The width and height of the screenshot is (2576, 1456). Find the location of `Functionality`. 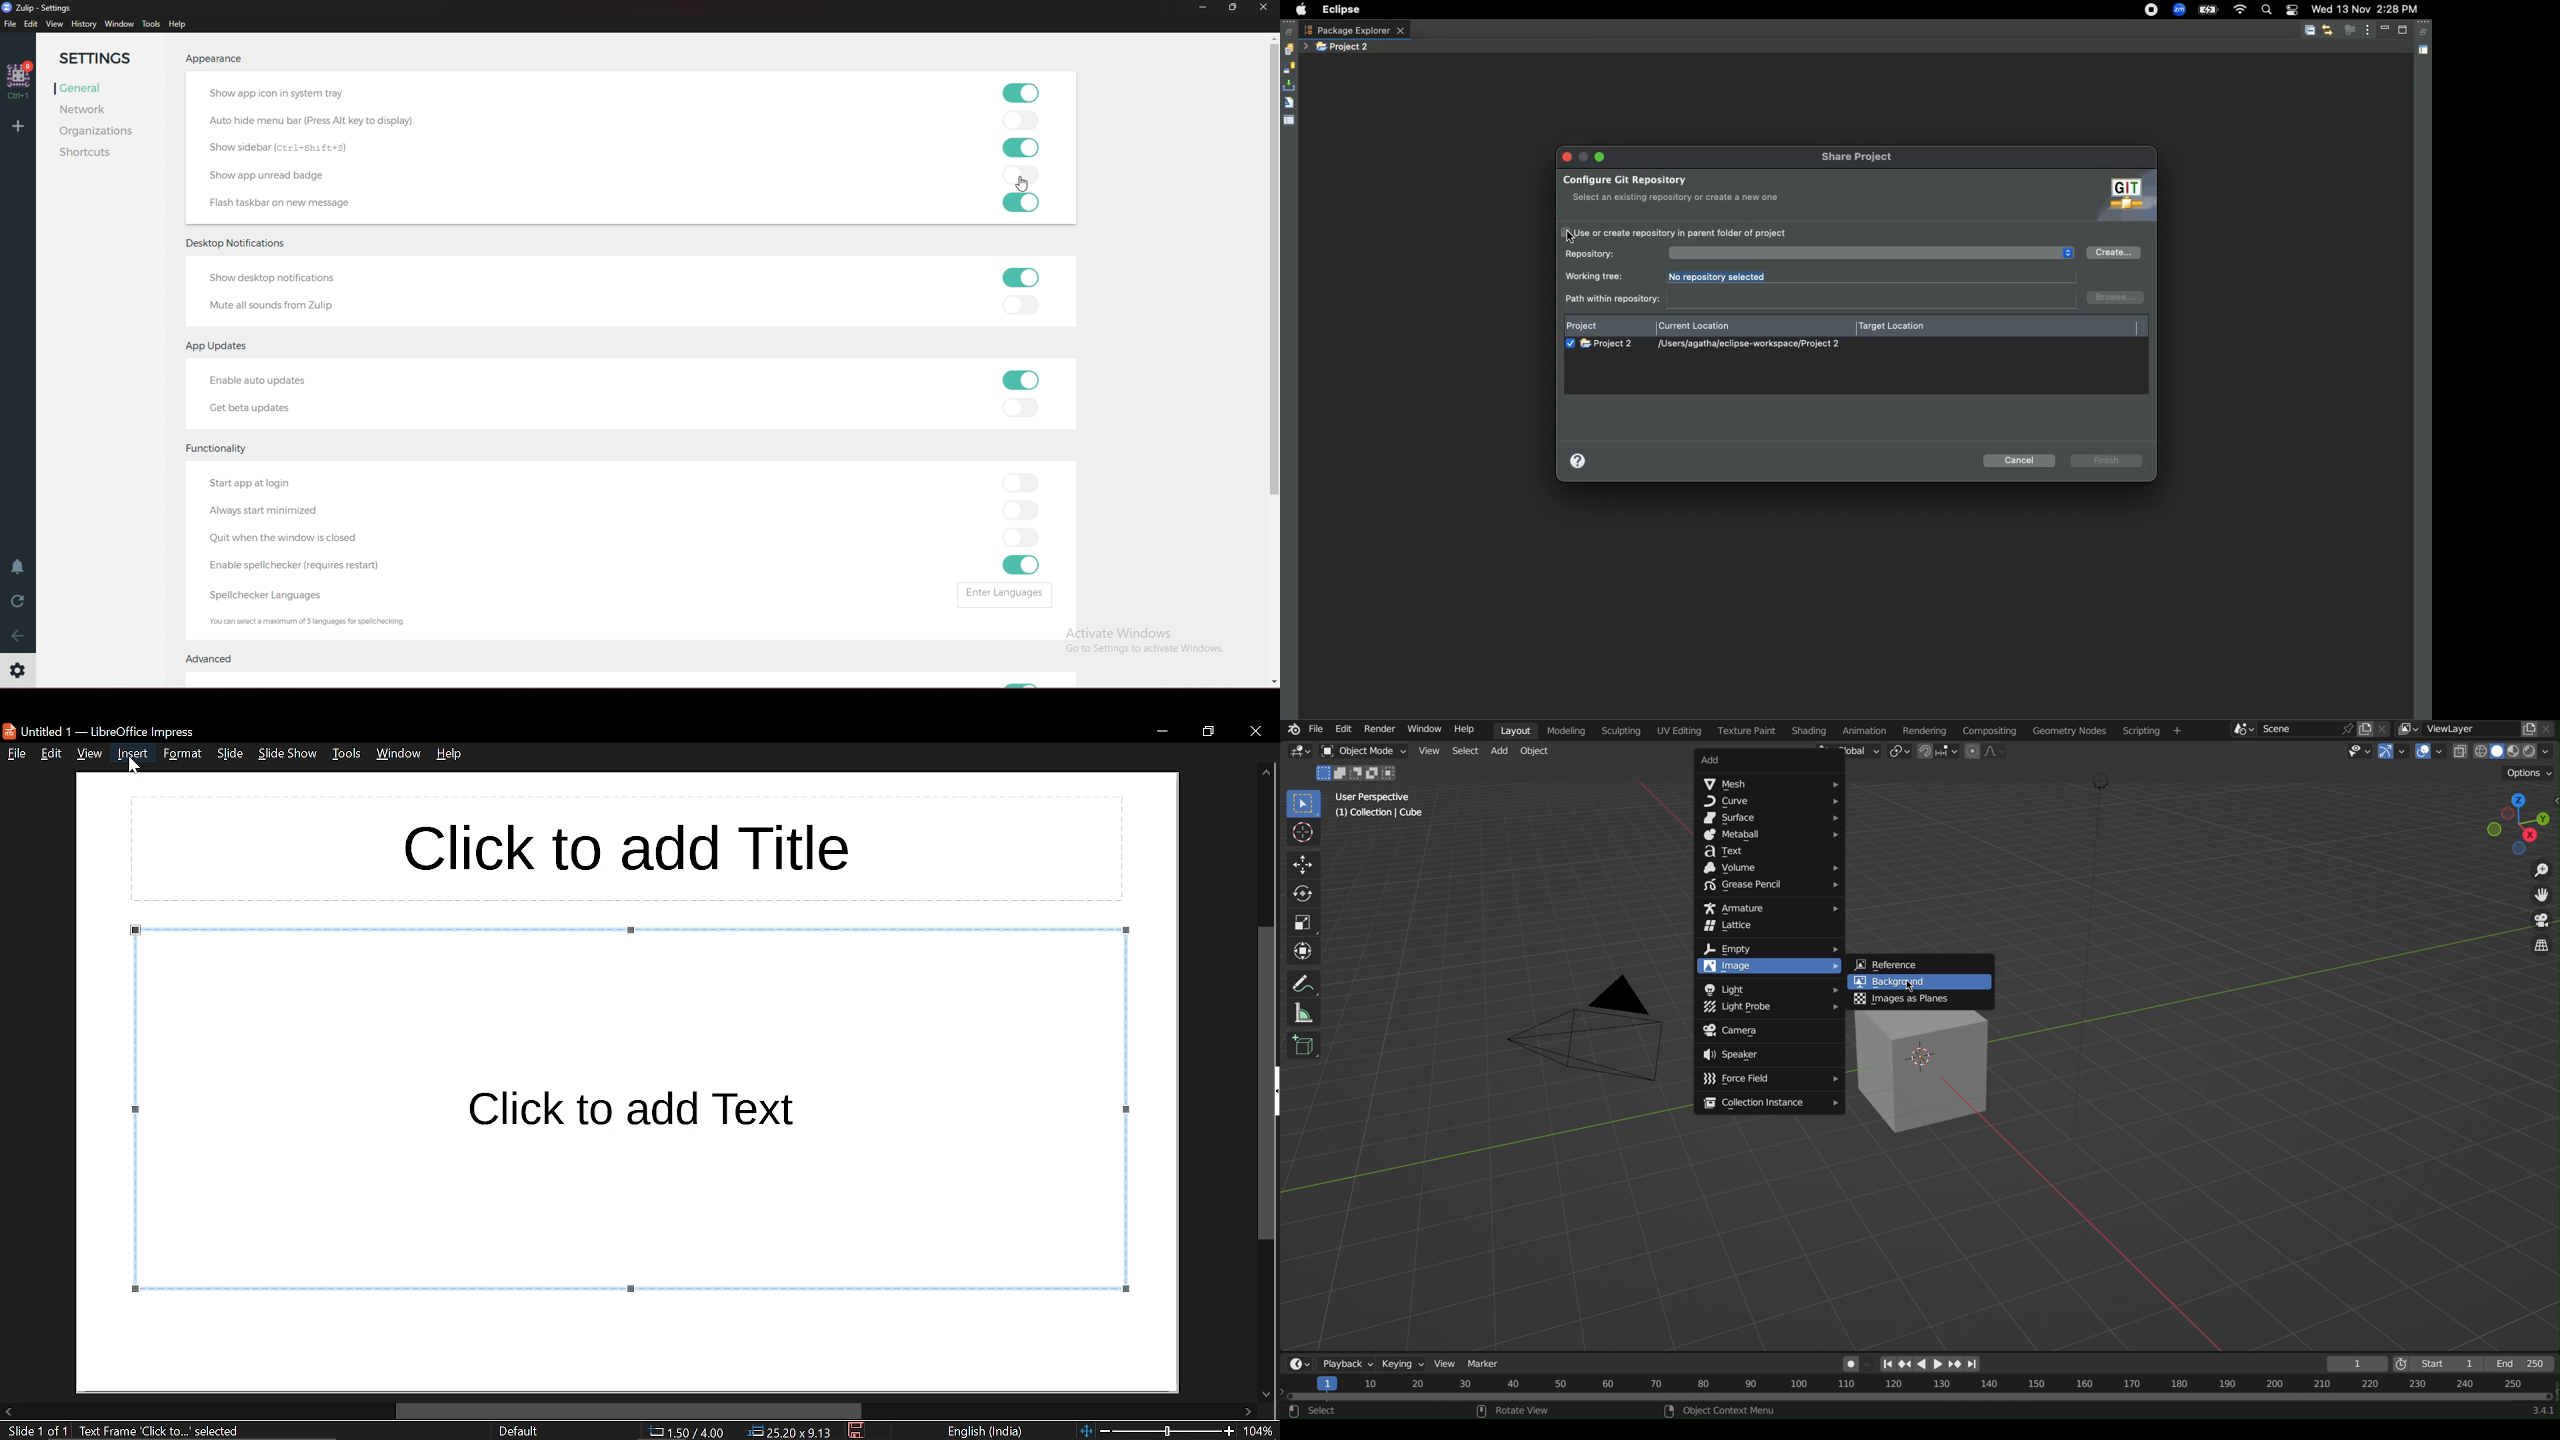

Functionality is located at coordinates (219, 451).